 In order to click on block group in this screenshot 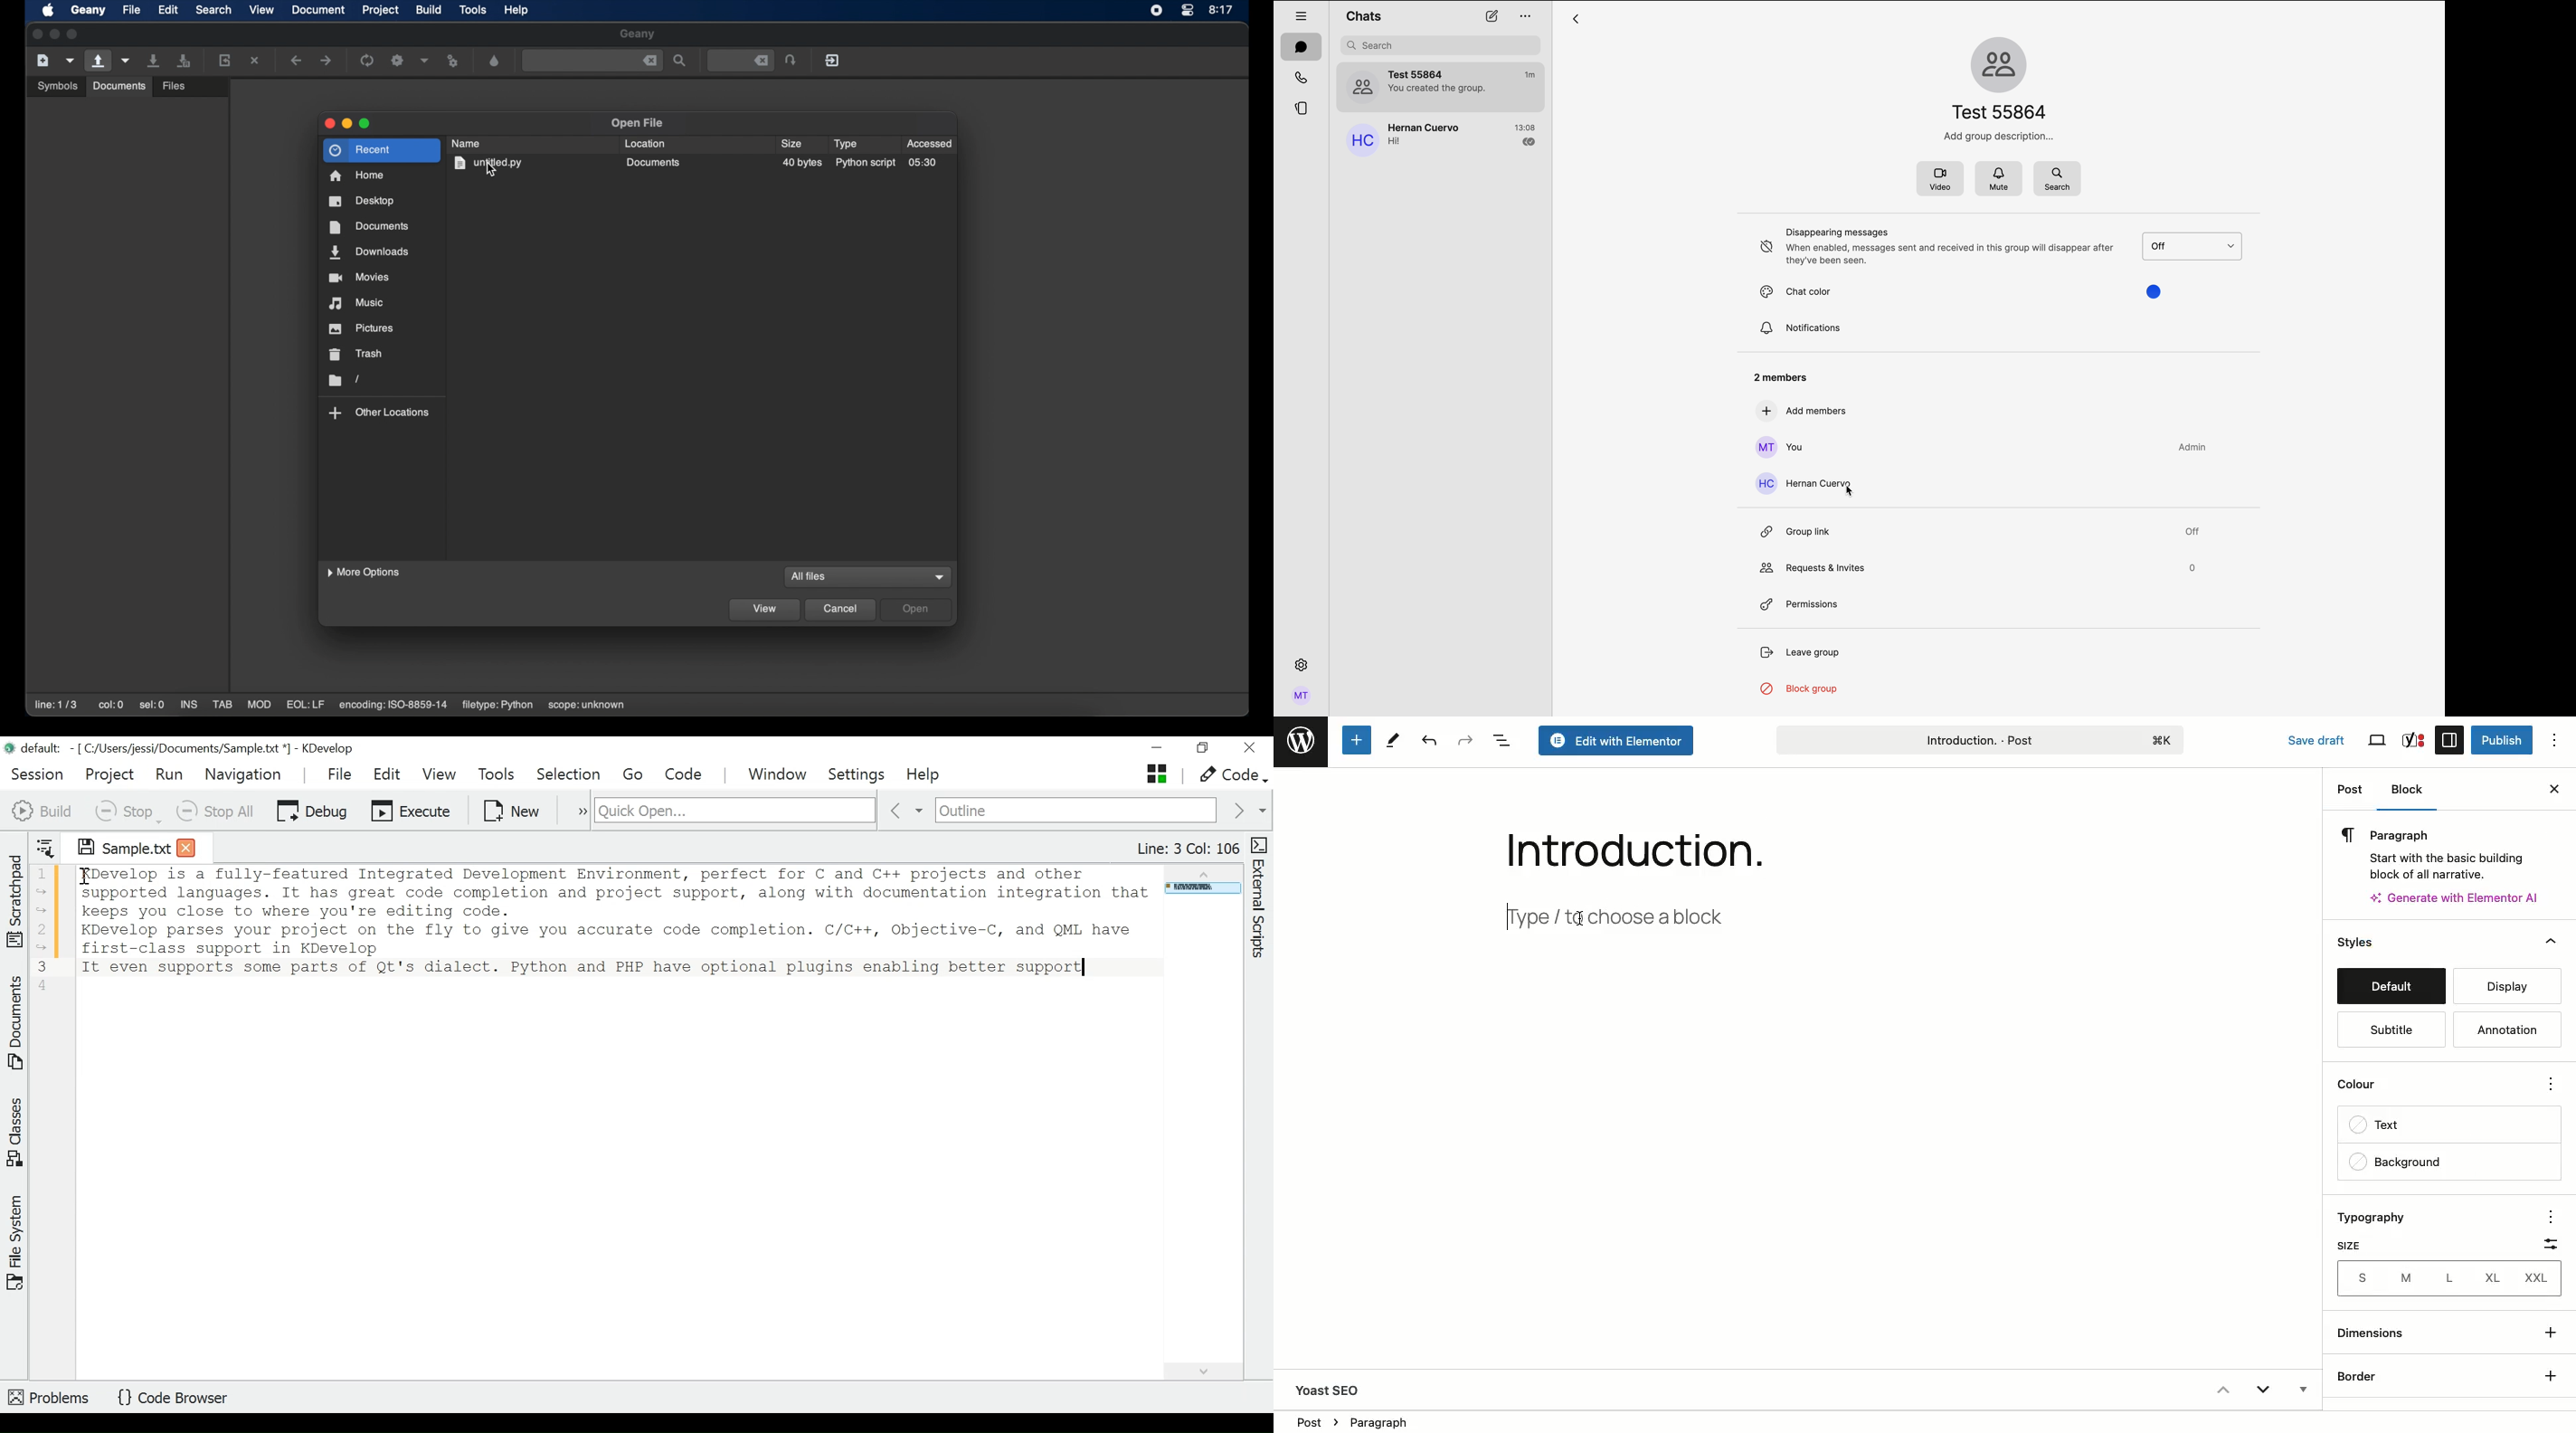, I will do `click(1799, 690)`.